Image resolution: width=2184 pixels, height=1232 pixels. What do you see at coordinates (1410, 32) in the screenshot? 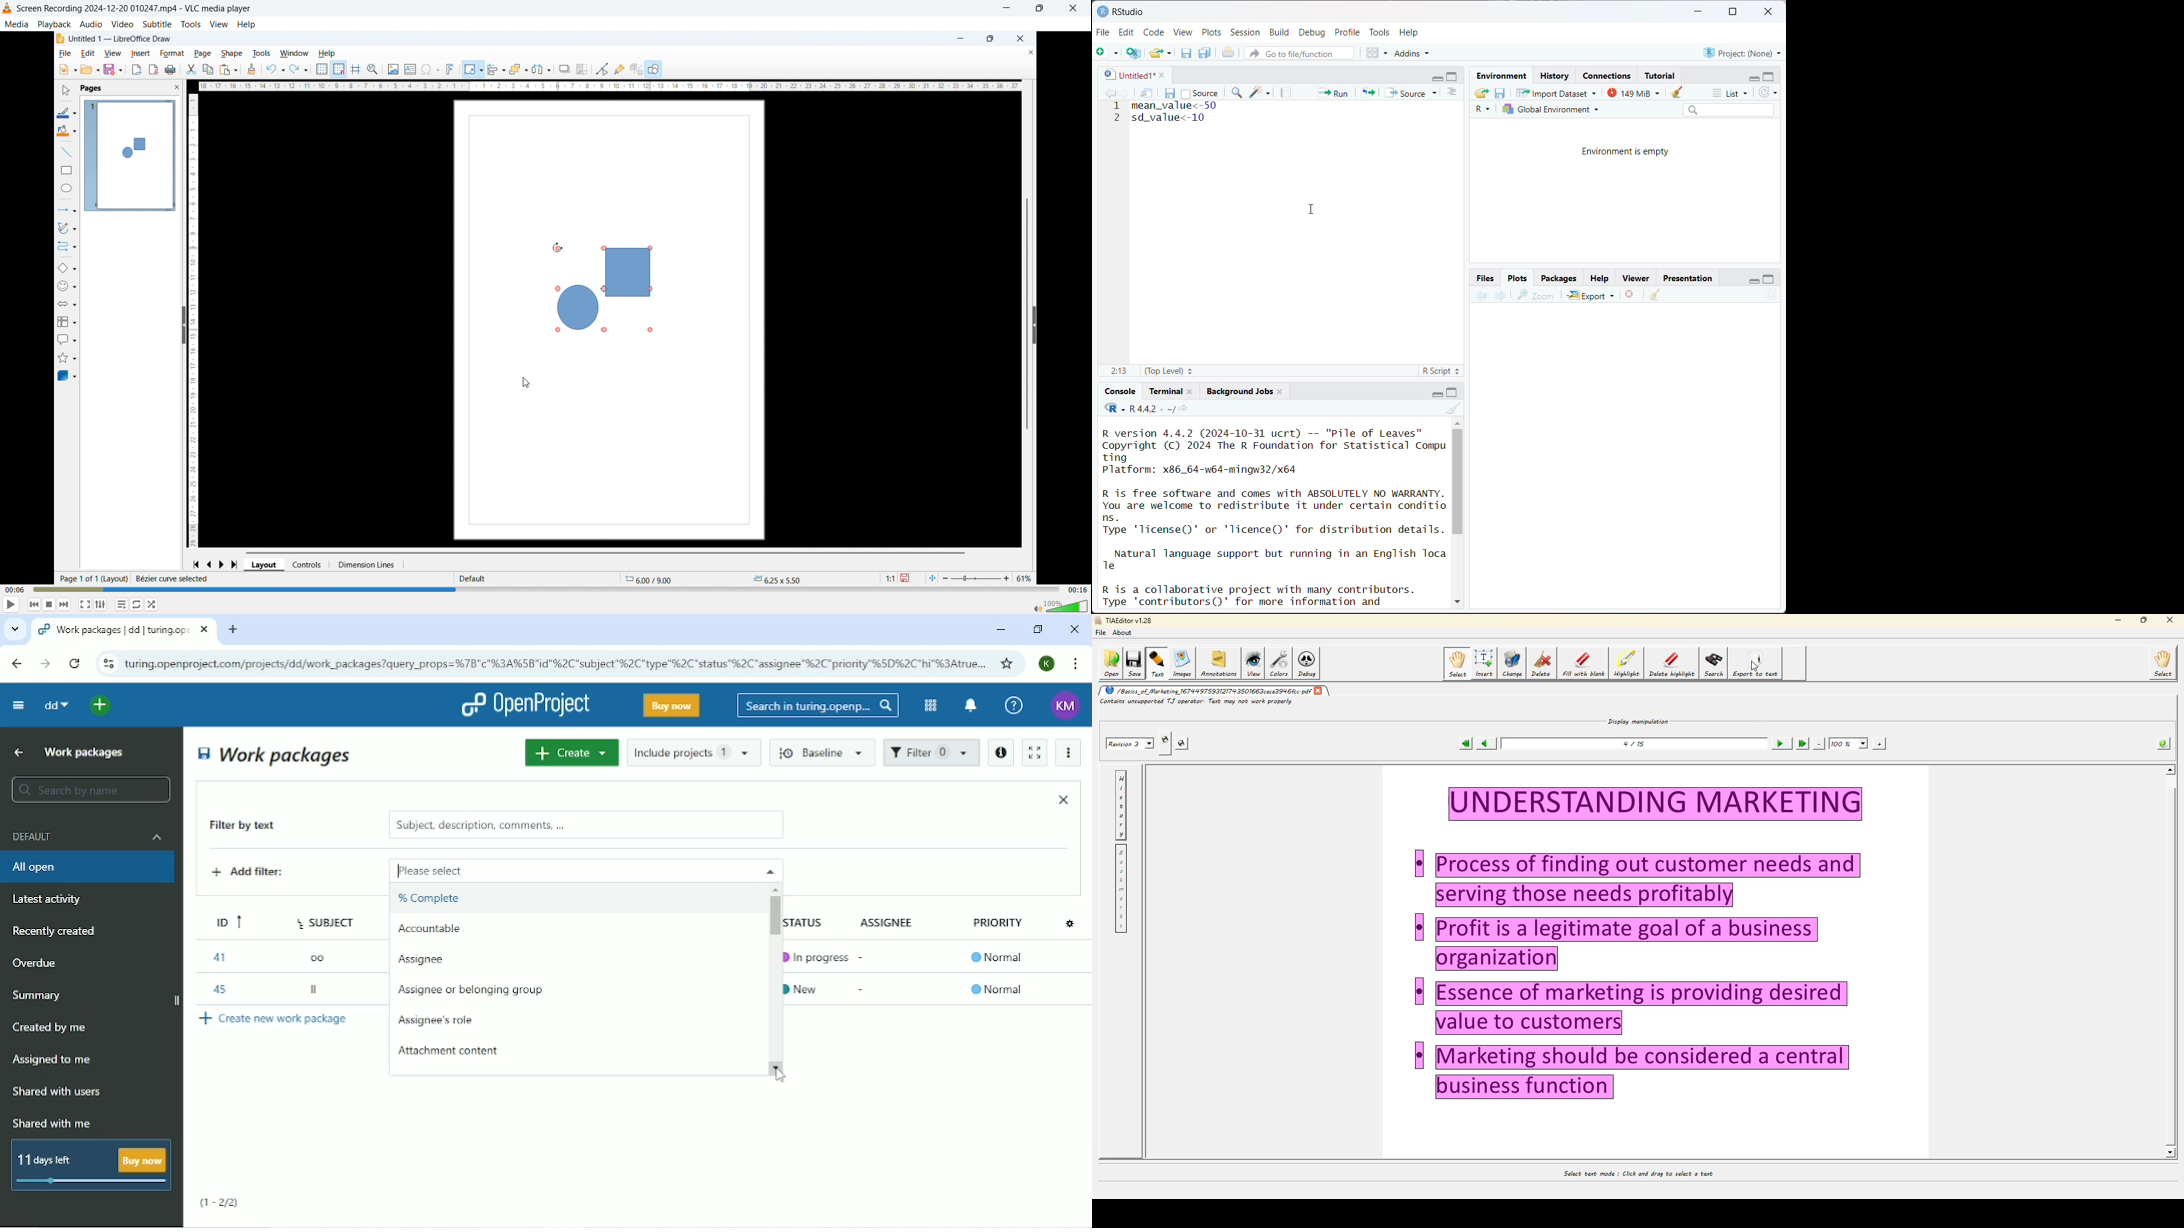
I see `Help` at bounding box center [1410, 32].